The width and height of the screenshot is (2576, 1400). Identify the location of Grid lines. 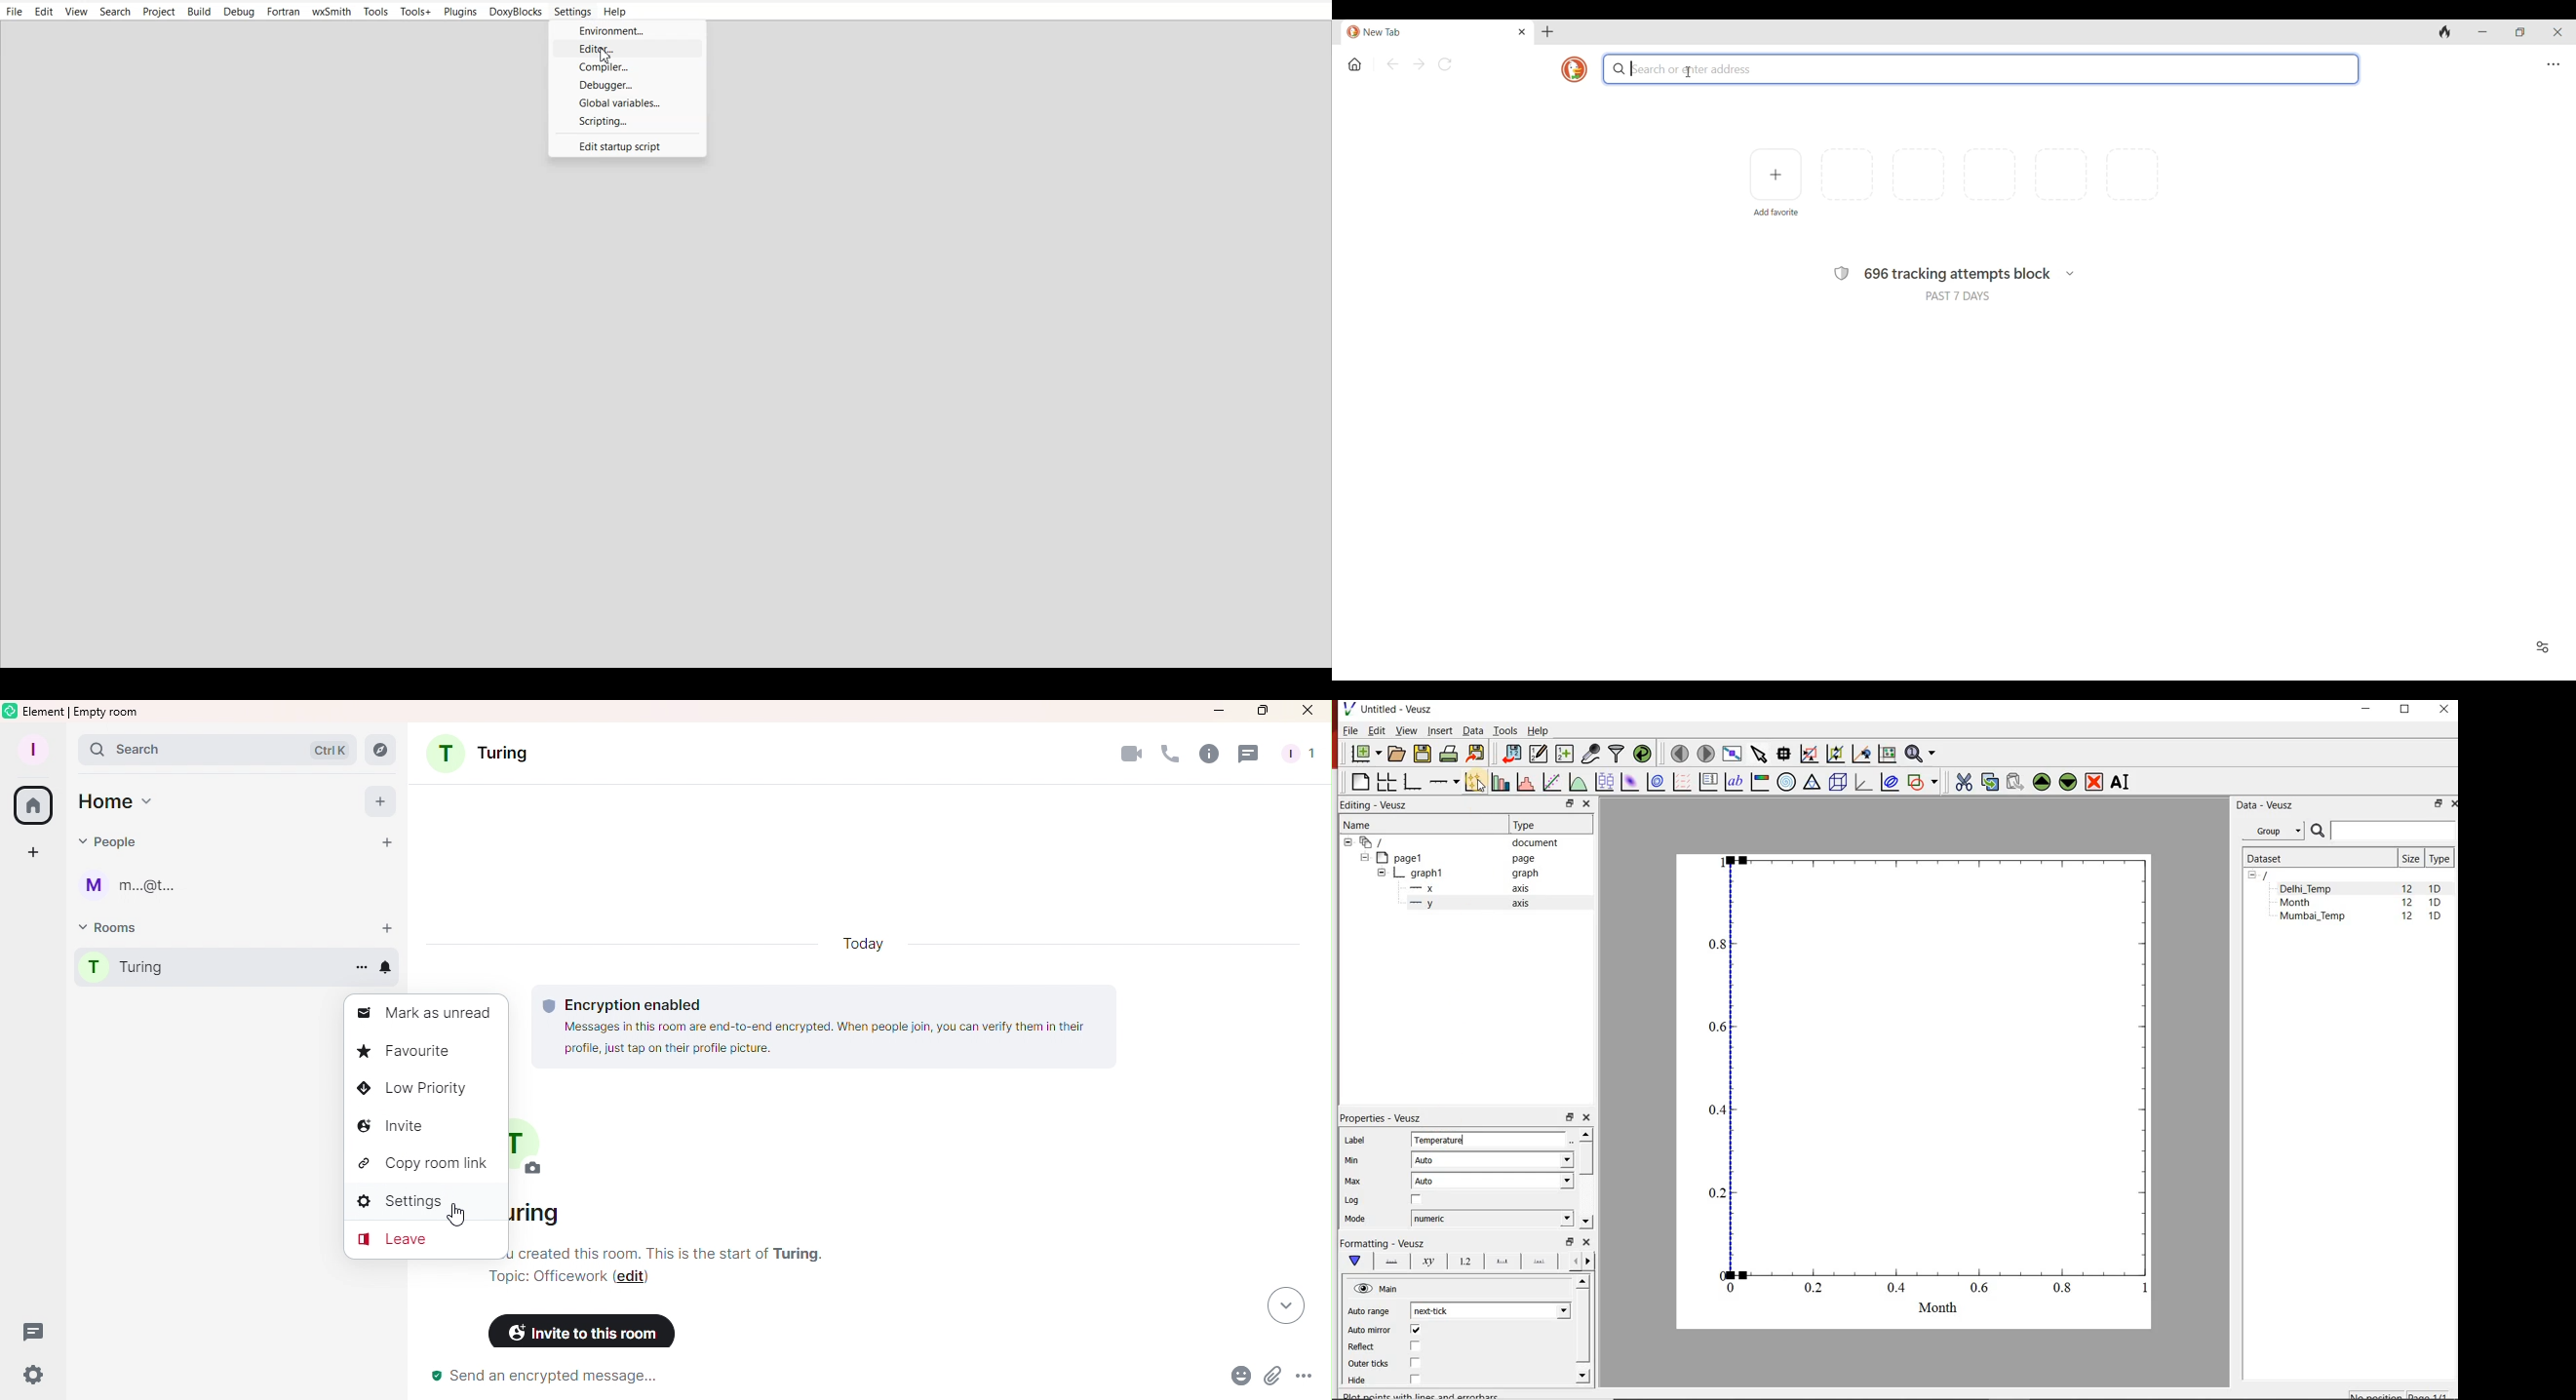
(1582, 1263).